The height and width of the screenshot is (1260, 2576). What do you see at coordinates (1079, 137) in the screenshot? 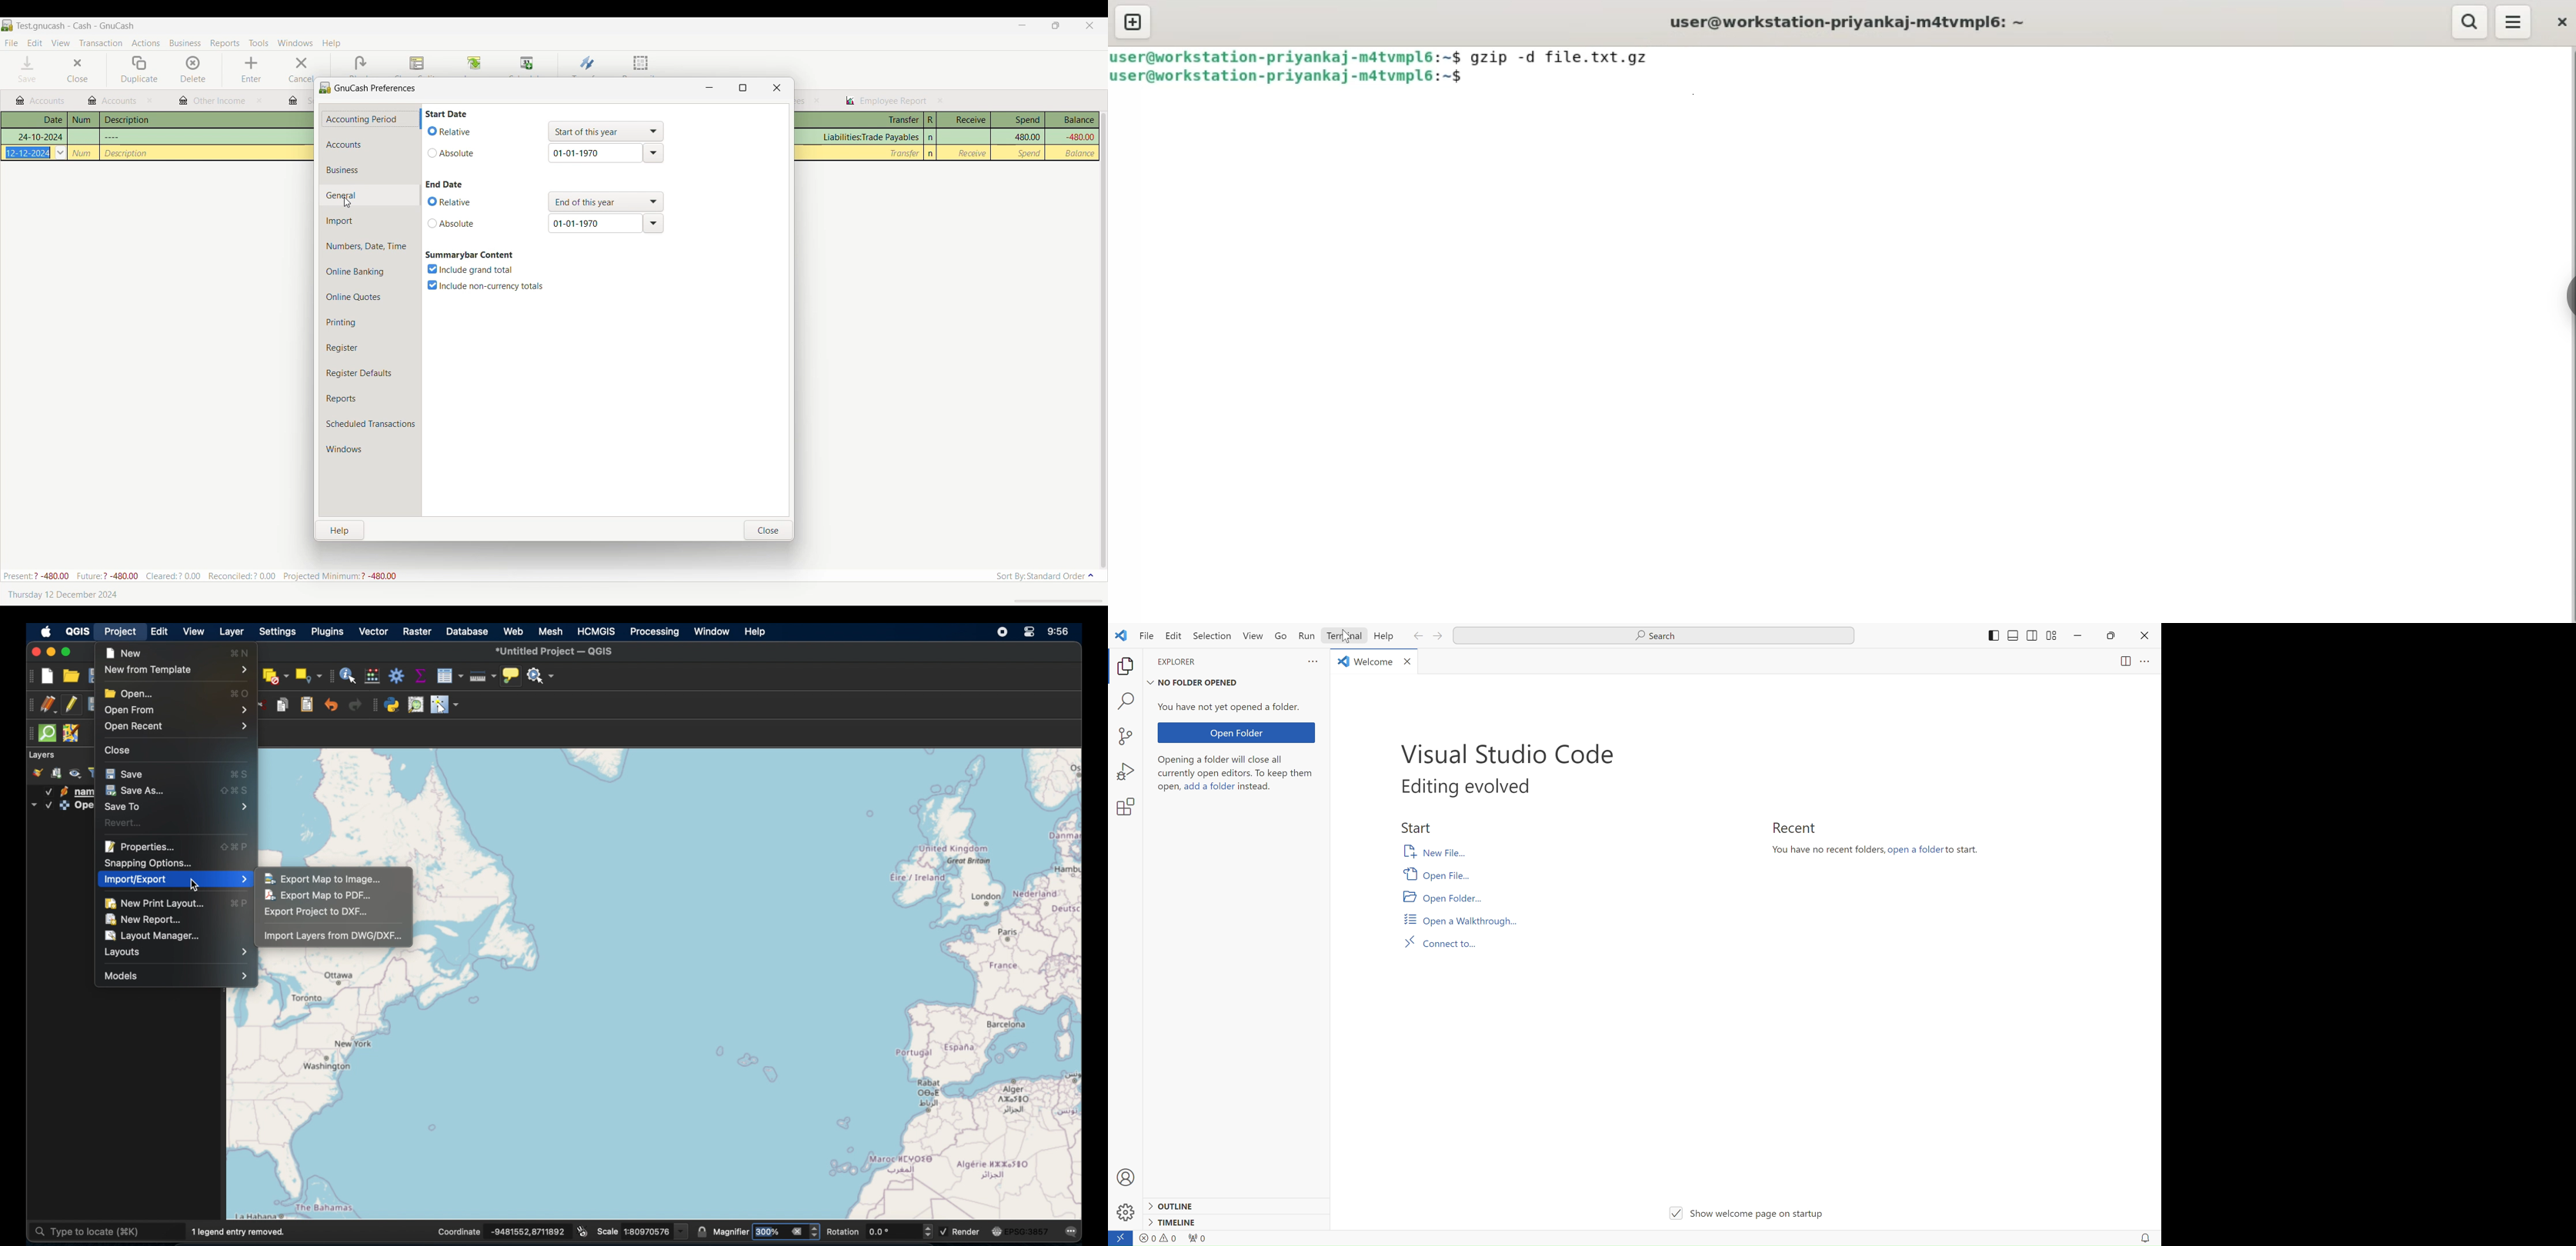
I see `Balance column` at bounding box center [1079, 137].